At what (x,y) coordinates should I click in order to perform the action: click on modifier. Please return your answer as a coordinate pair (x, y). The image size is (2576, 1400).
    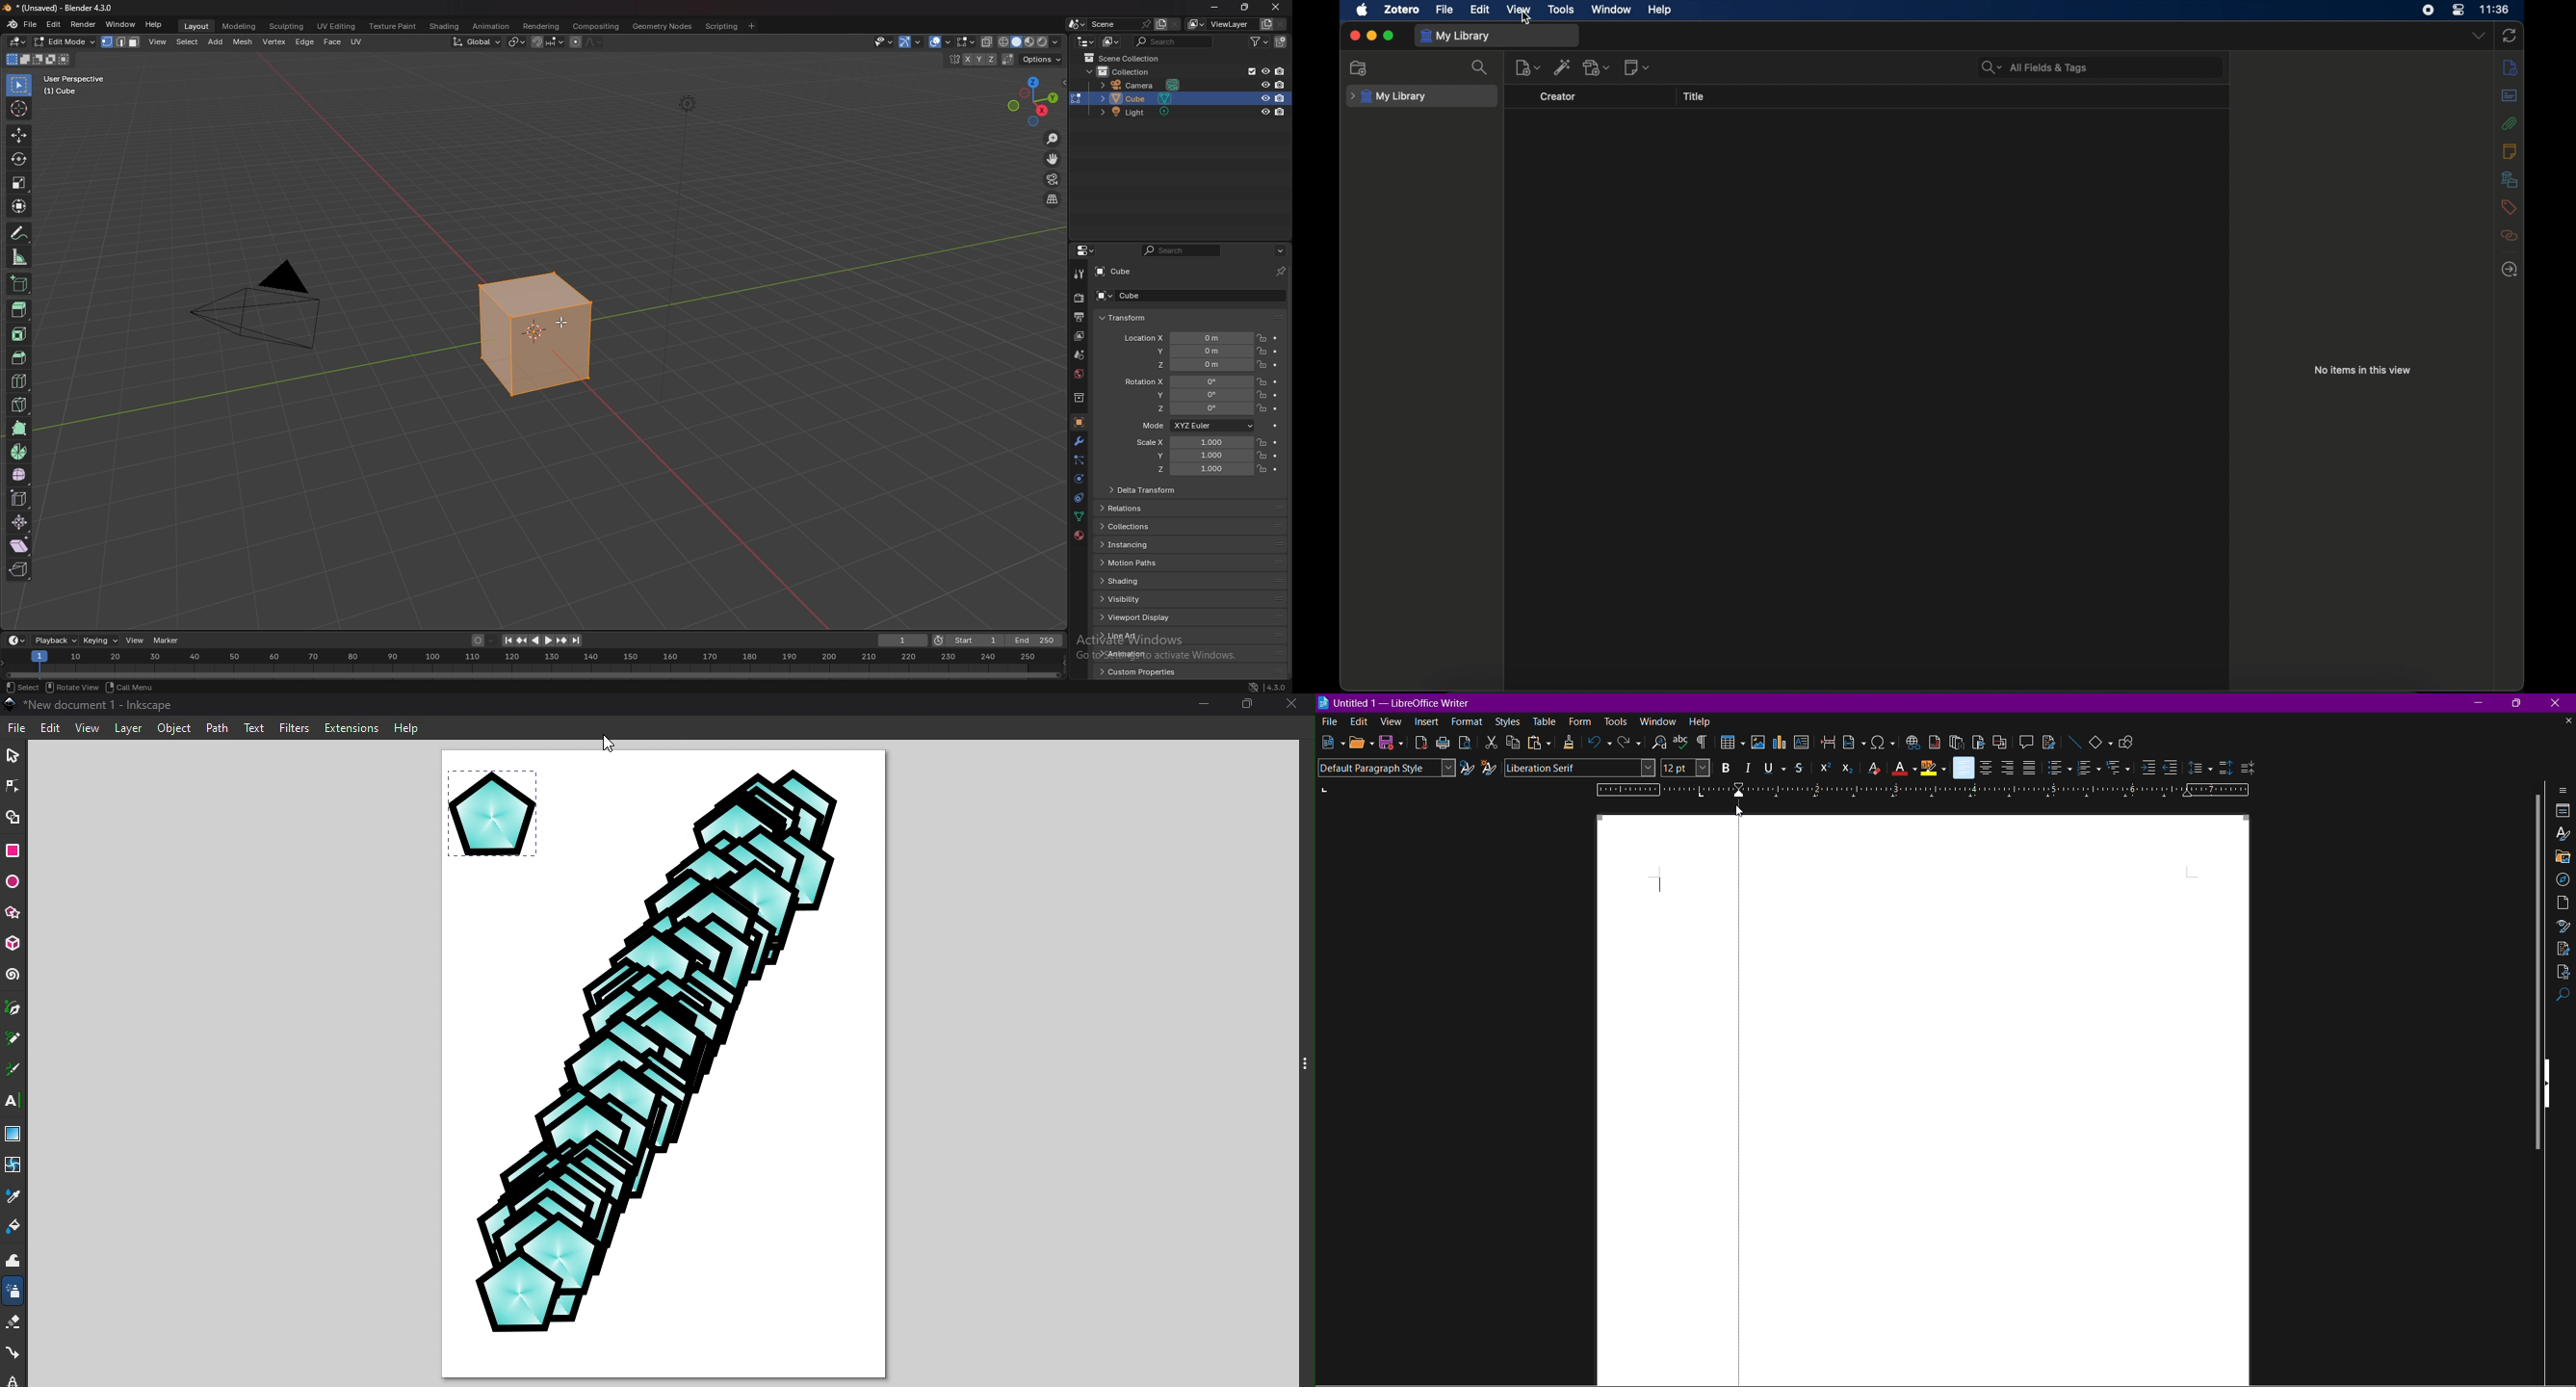
    Looking at the image, I should click on (1079, 441).